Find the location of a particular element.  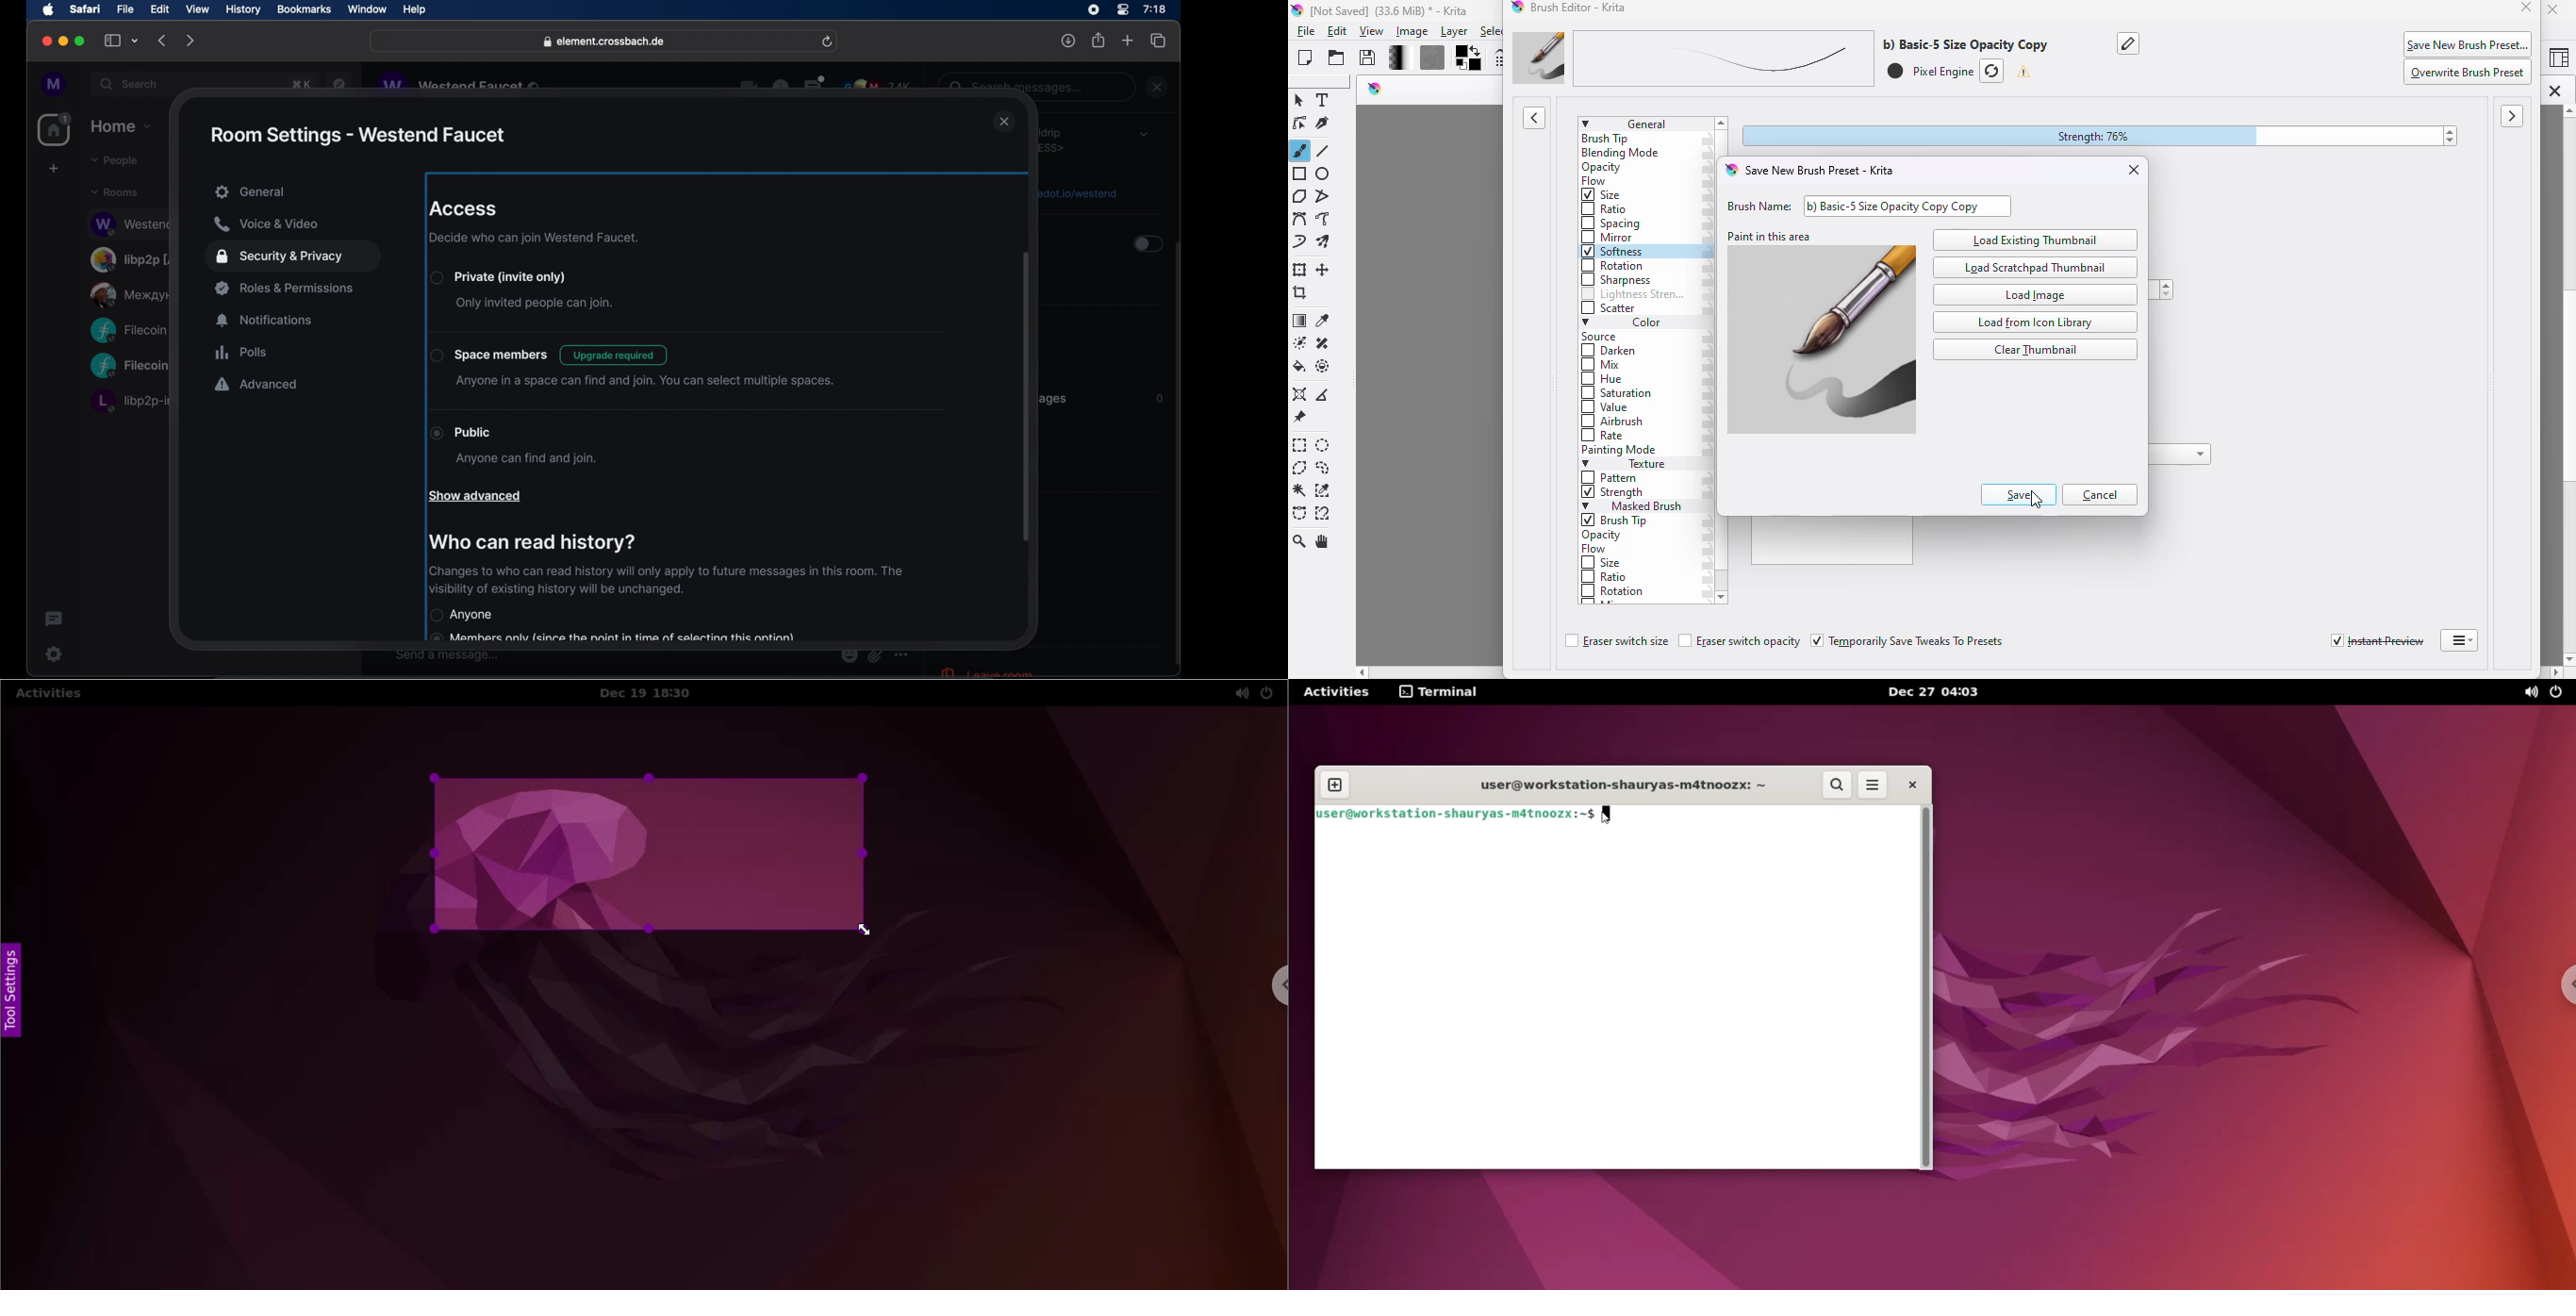

sharpness is located at coordinates (1616, 280).